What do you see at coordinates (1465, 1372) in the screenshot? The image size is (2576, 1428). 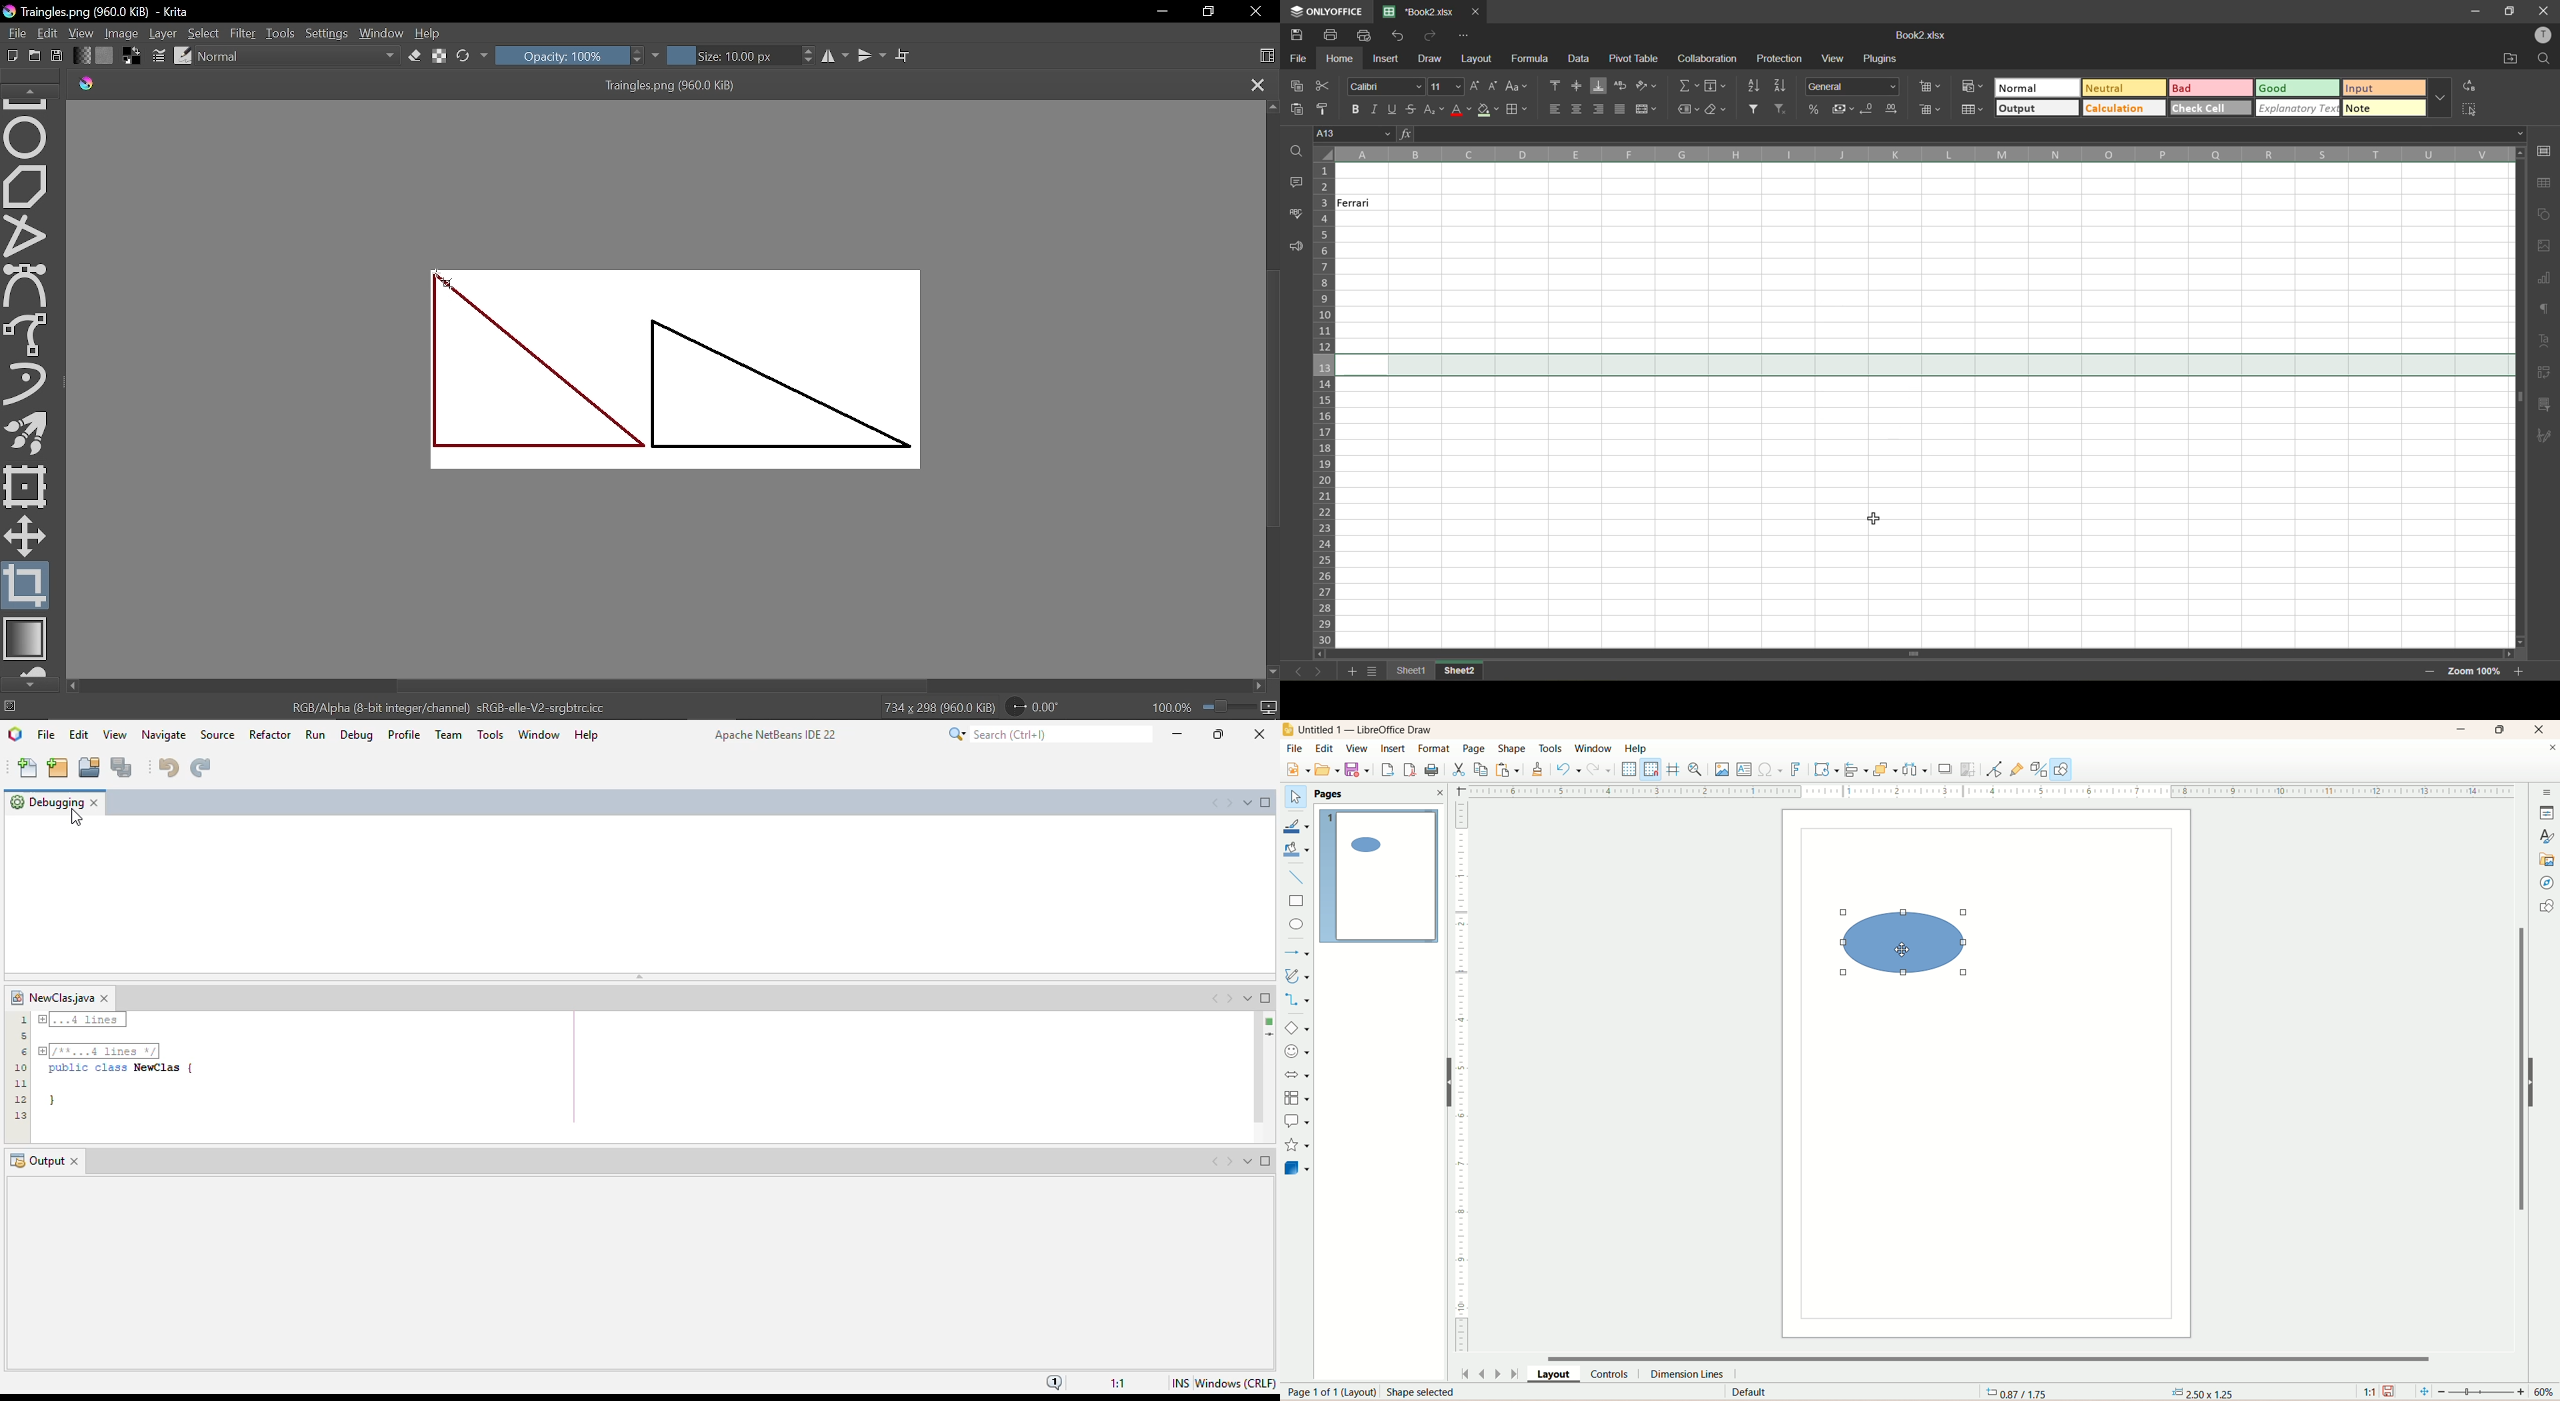 I see `first page` at bounding box center [1465, 1372].